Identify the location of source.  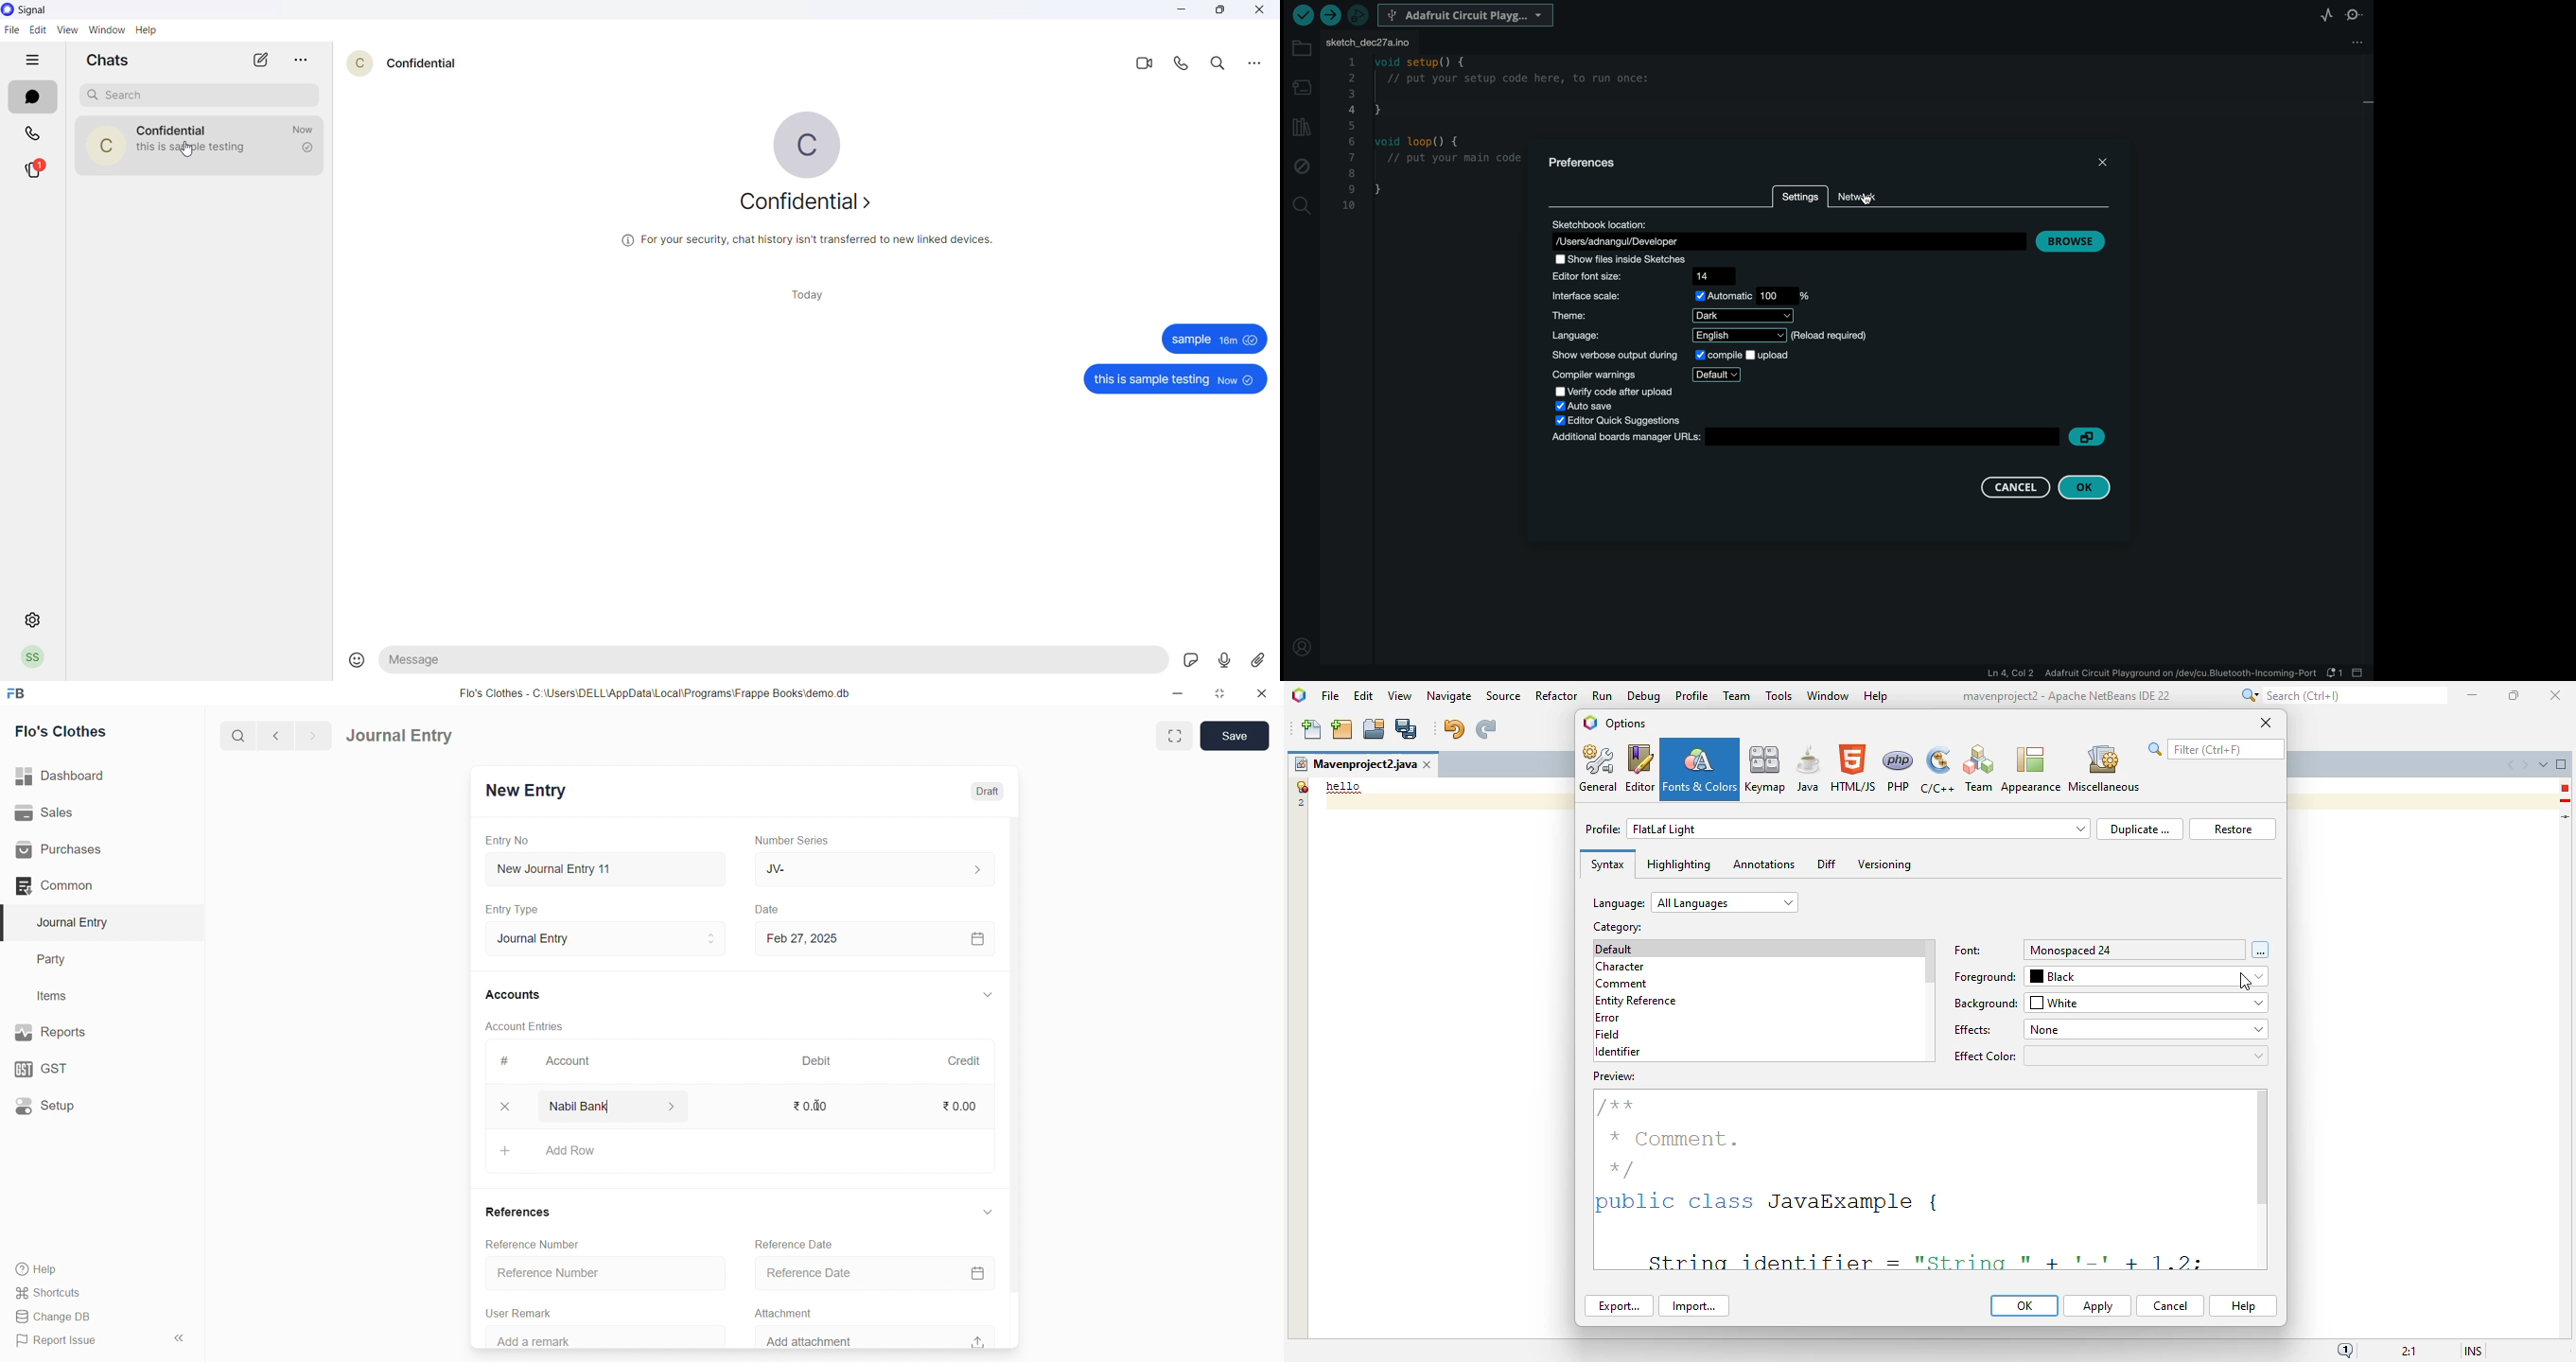
(1503, 696).